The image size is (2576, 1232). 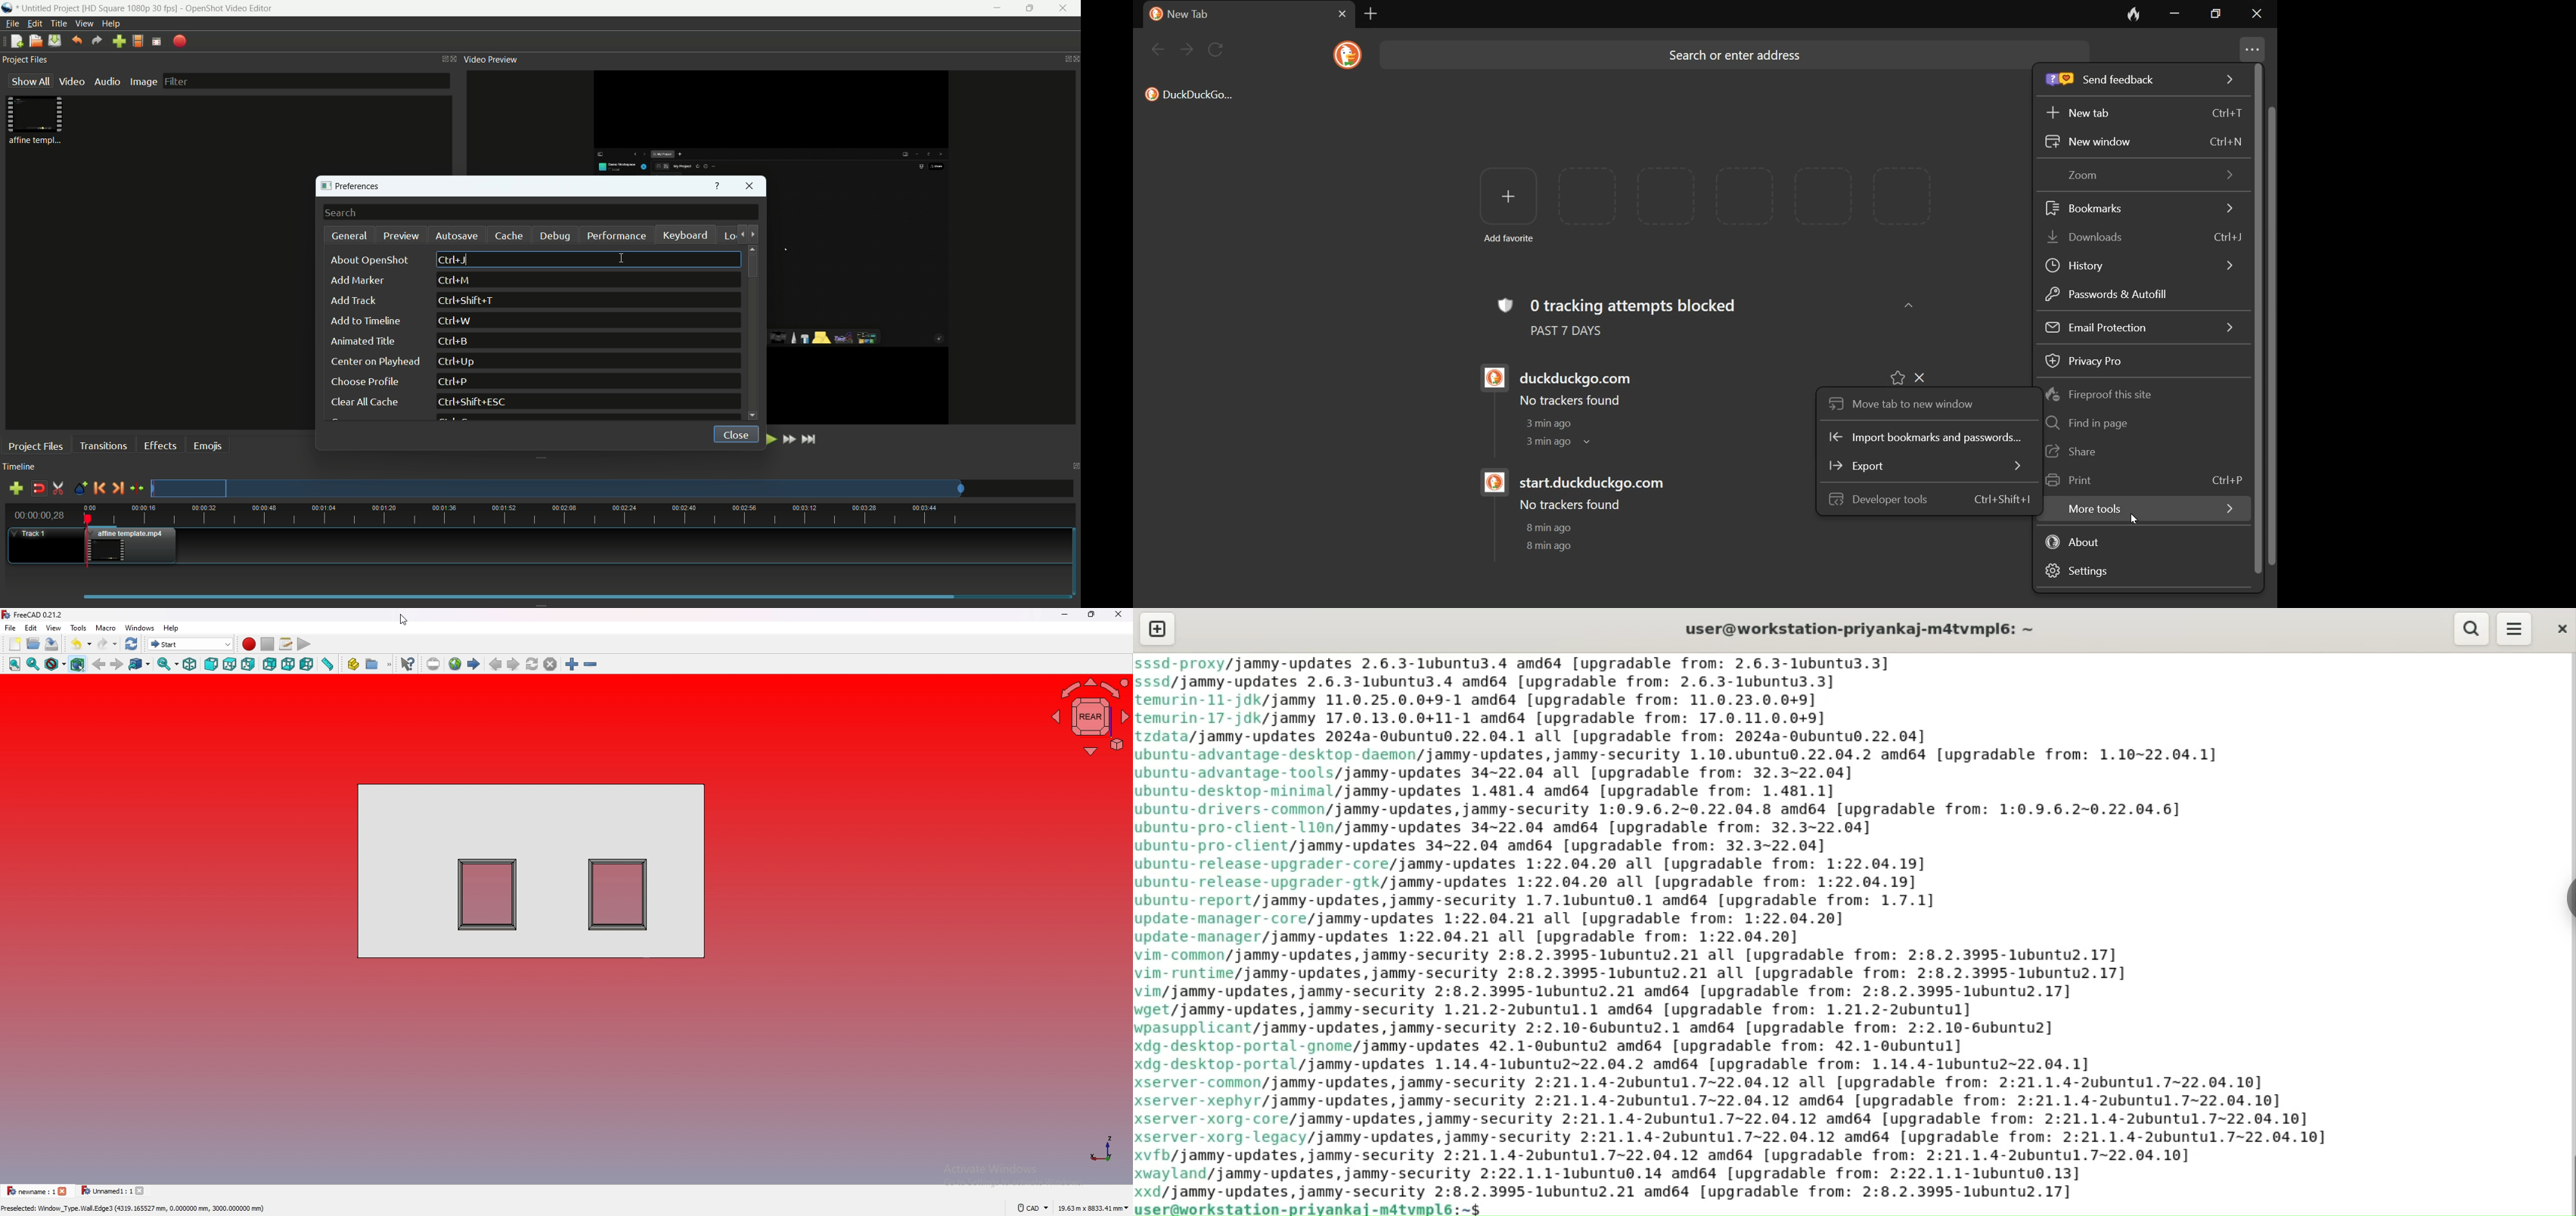 I want to click on create marker, so click(x=78, y=489).